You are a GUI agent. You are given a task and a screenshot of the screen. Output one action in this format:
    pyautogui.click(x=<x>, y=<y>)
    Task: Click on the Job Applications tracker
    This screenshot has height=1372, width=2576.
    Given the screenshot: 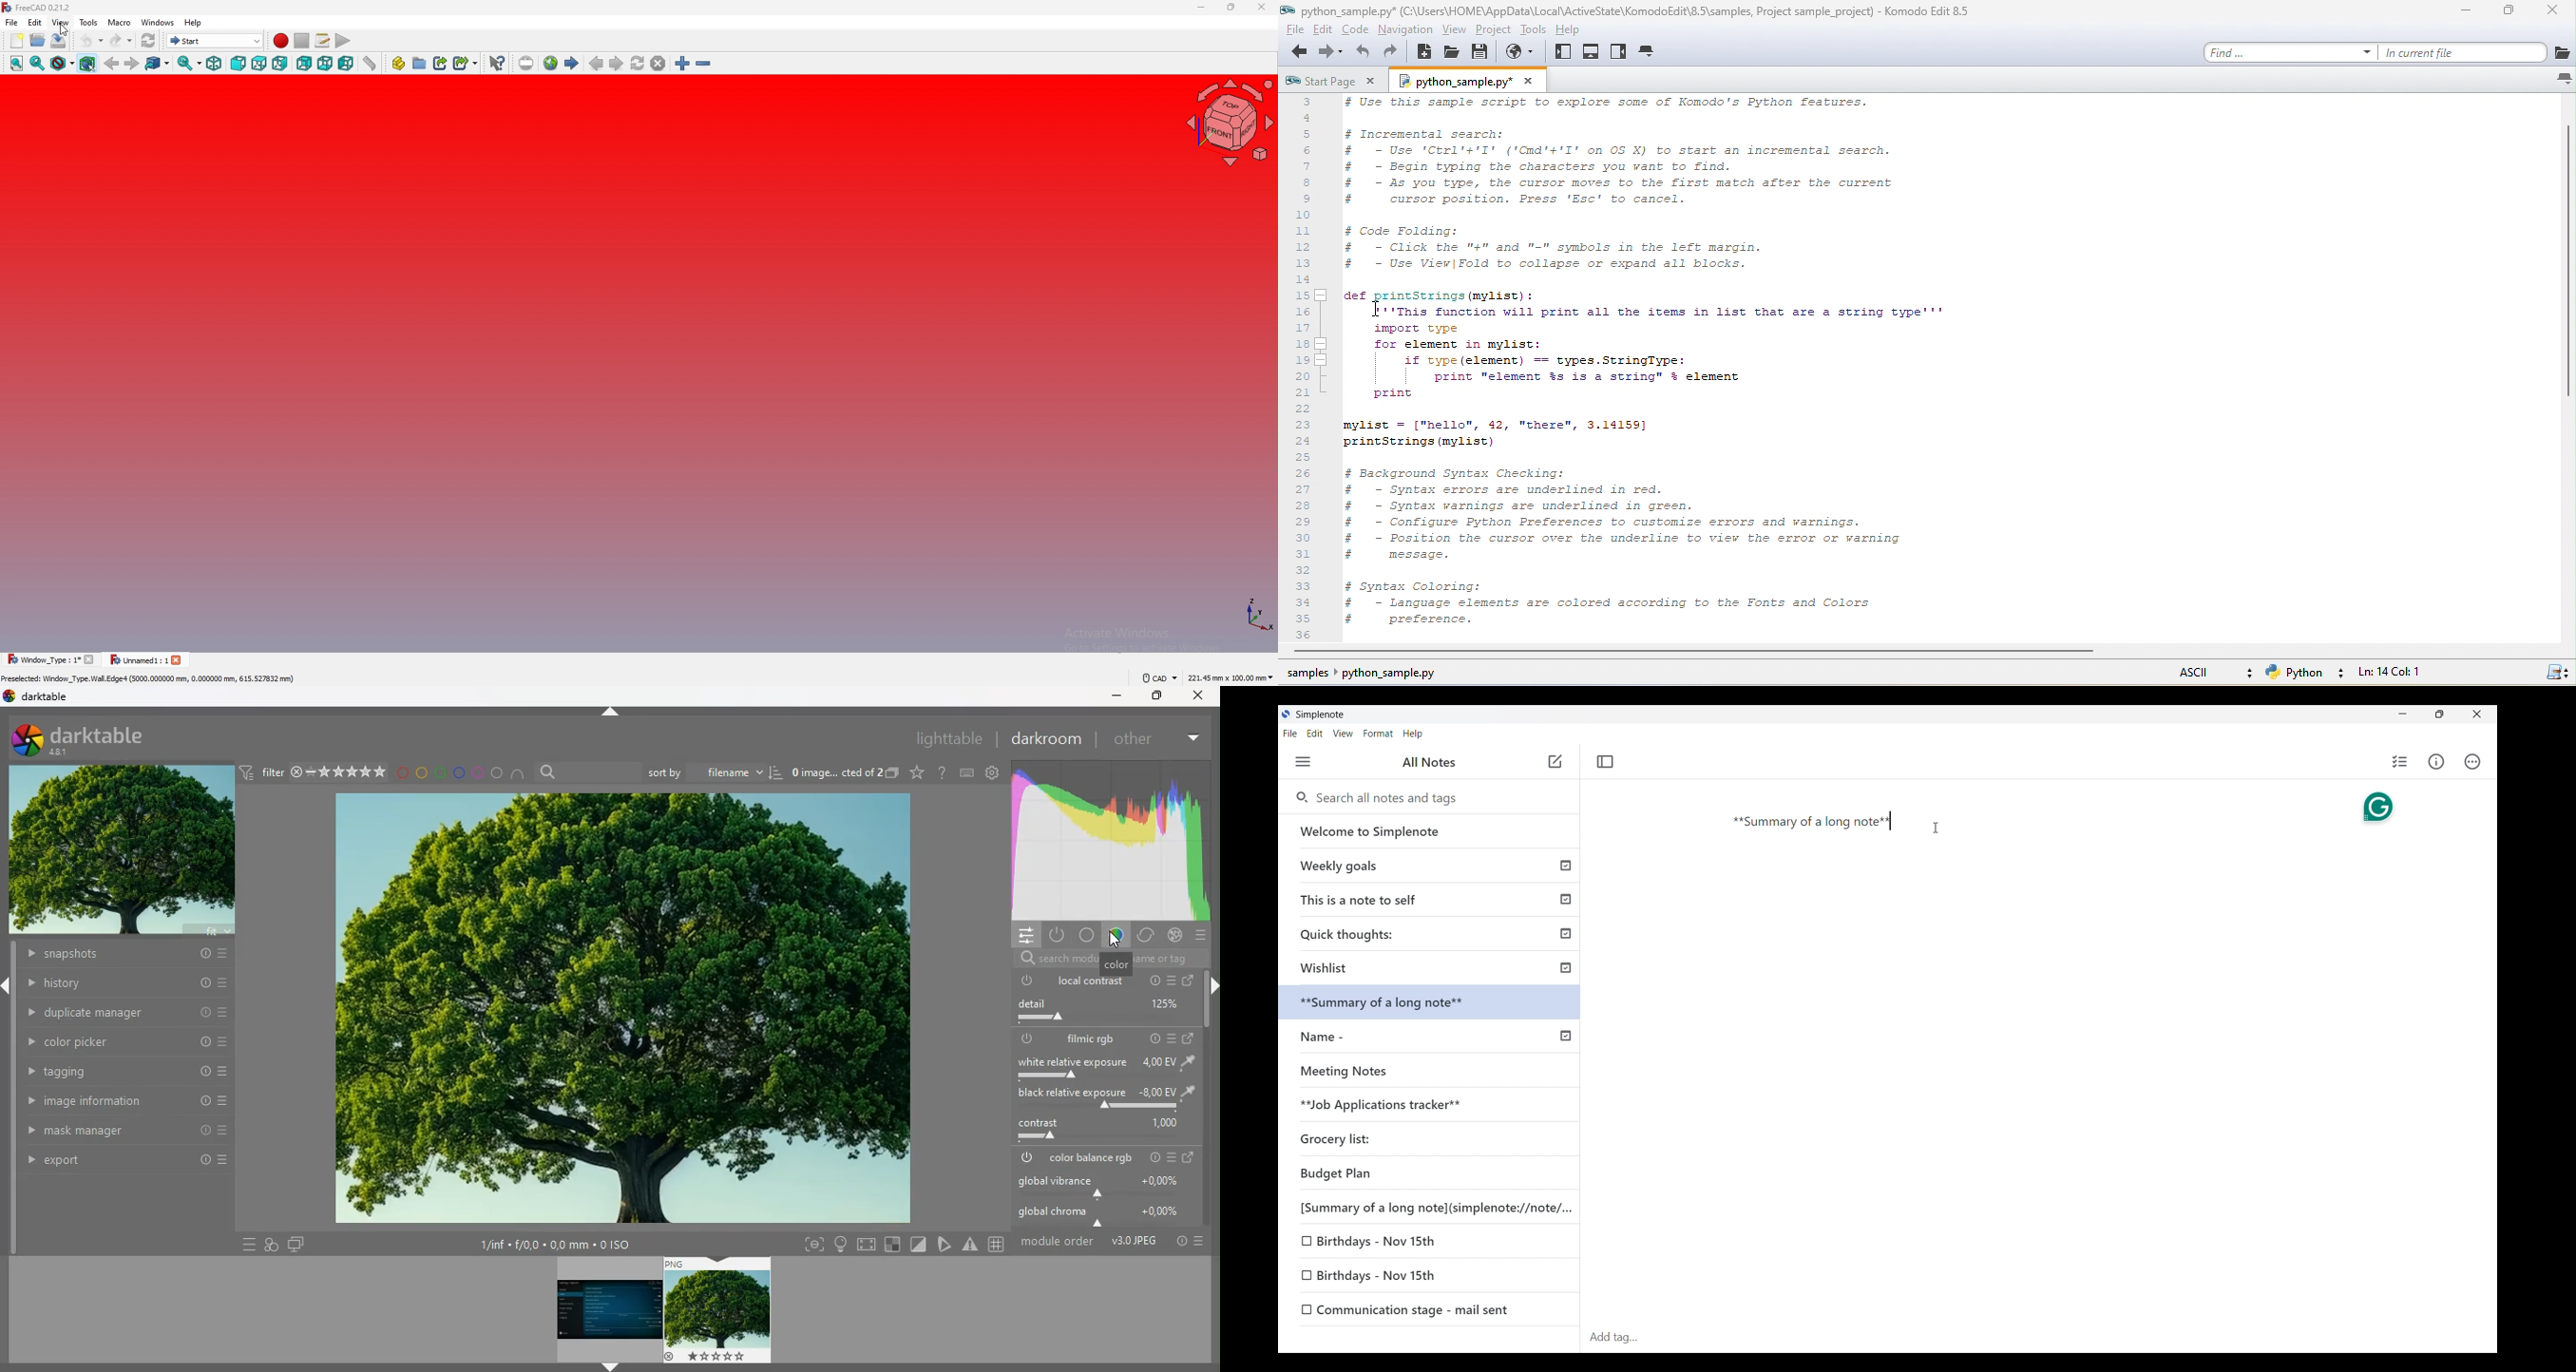 What is the action you would take?
    pyautogui.click(x=1376, y=1105)
    